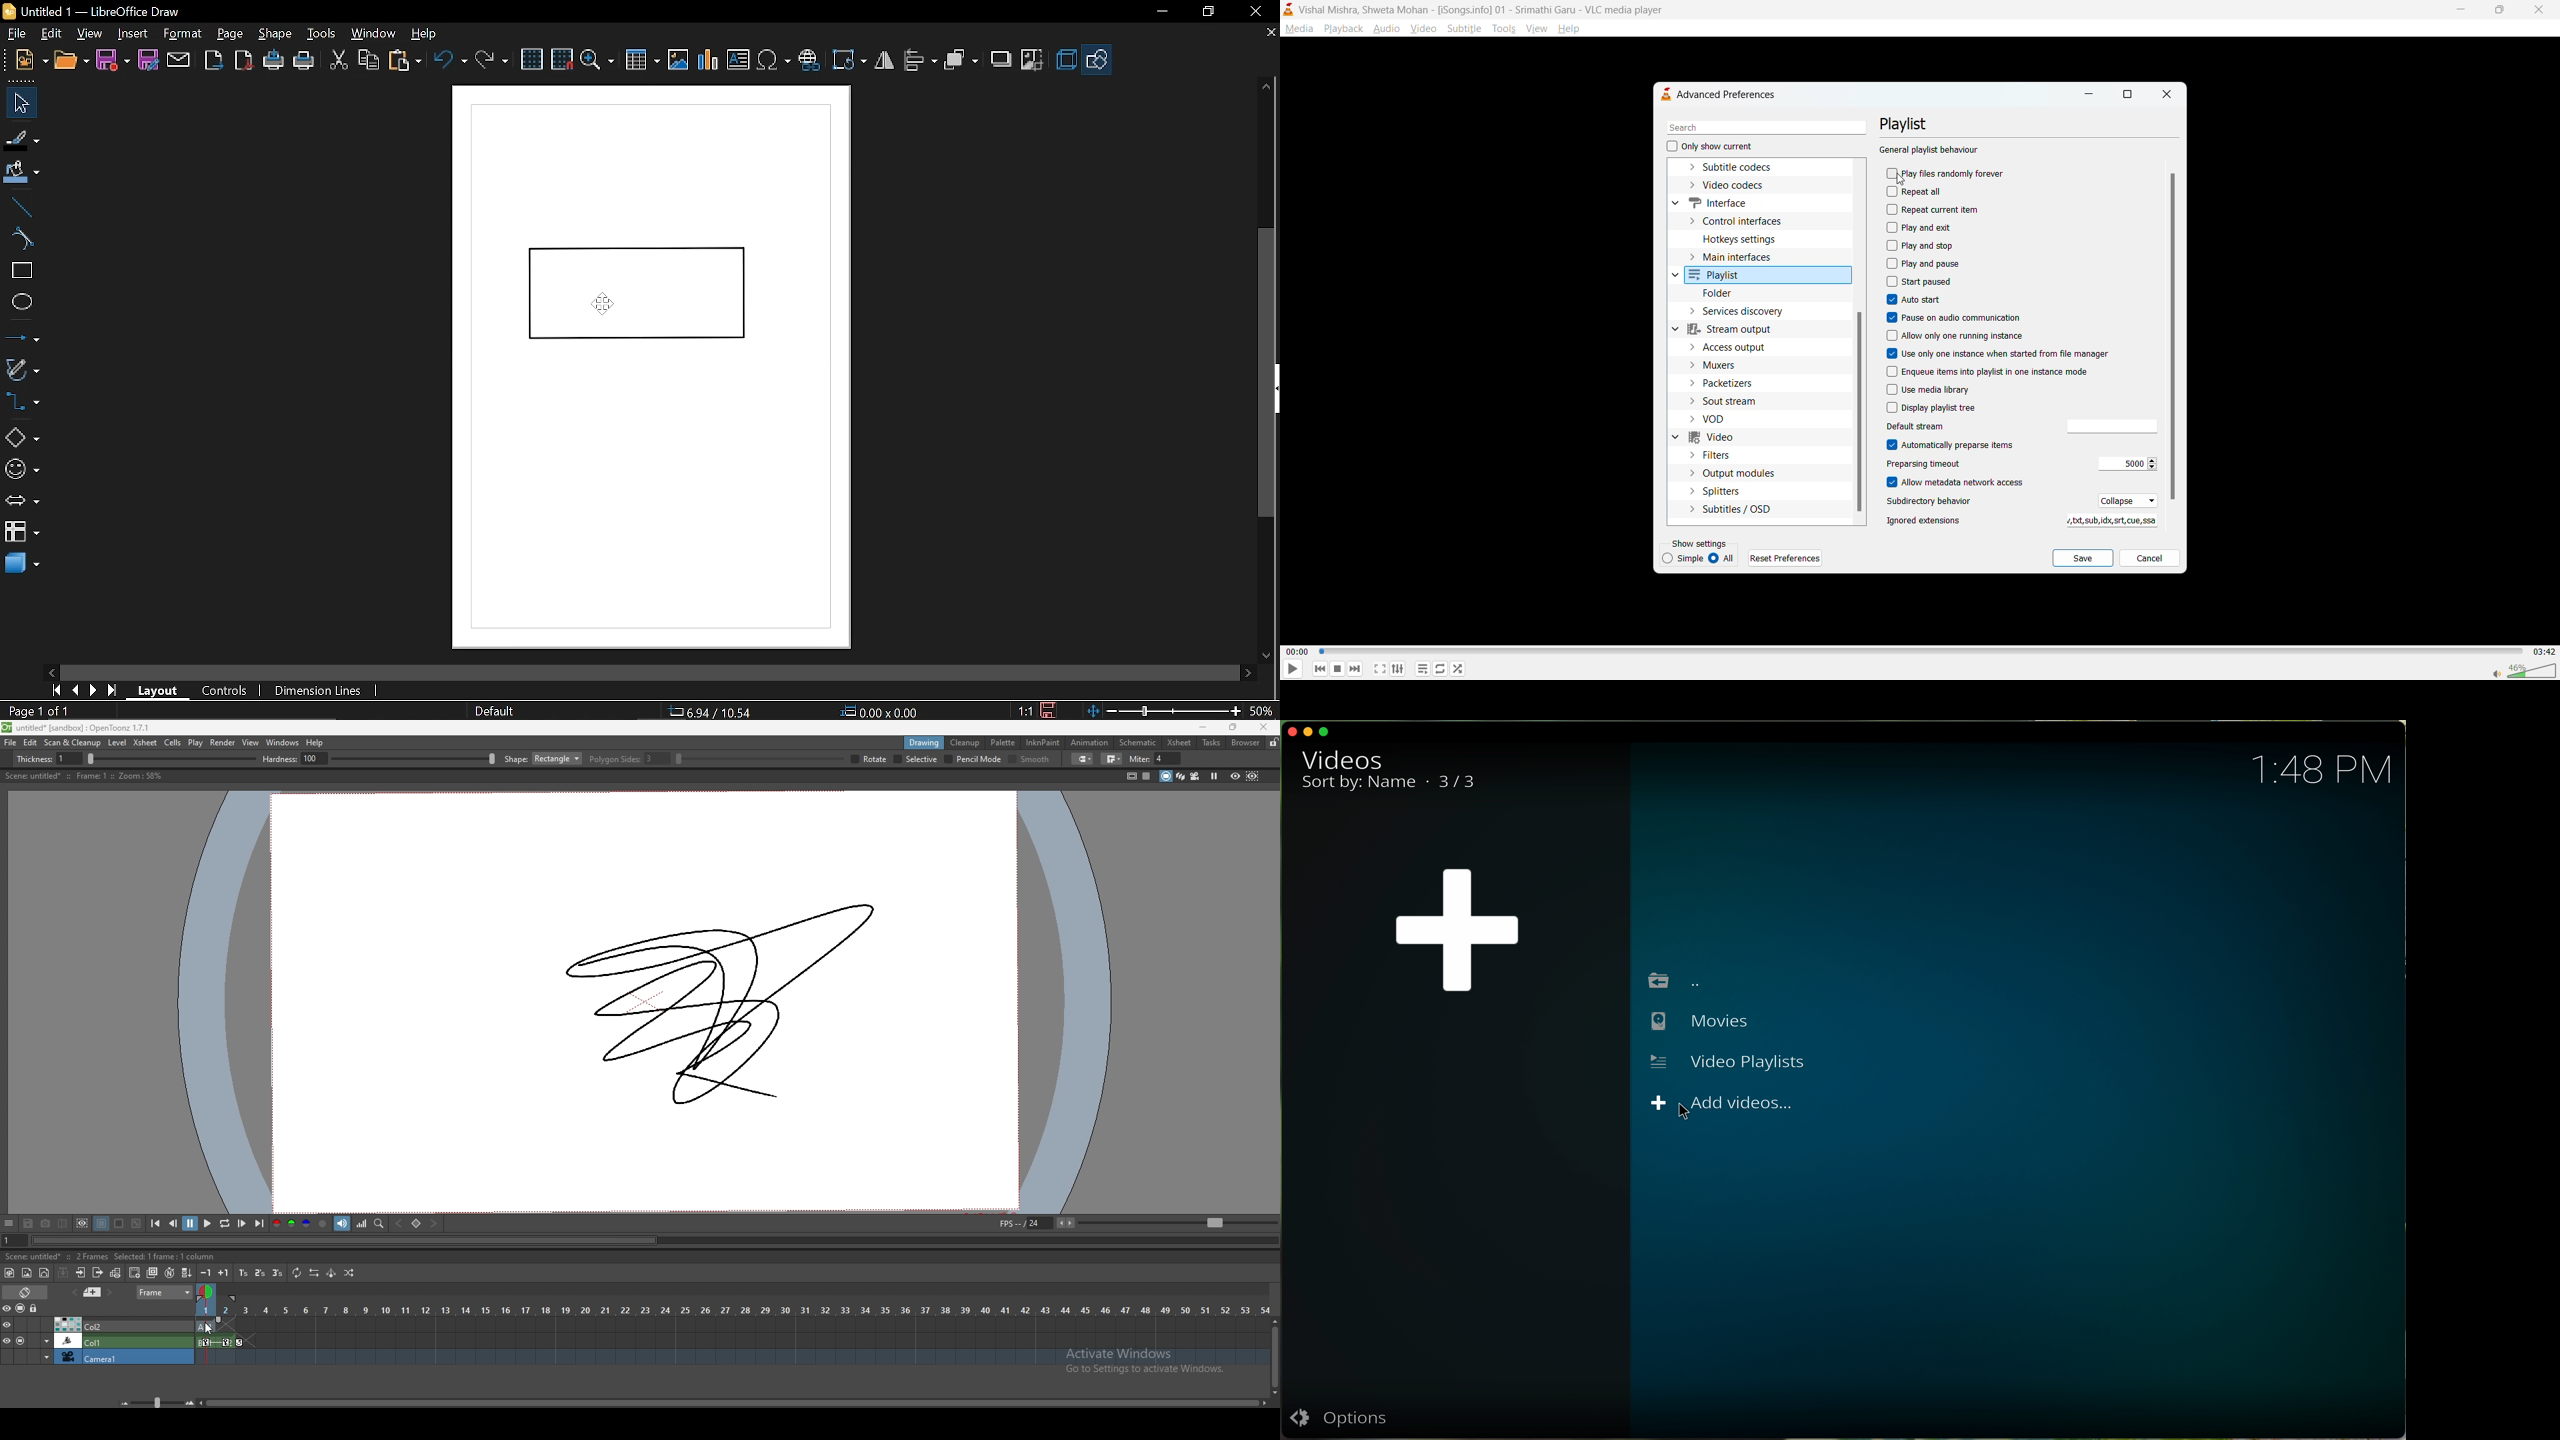 Image resolution: width=2576 pixels, height=1456 pixels. What do you see at coordinates (46, 1224) in the screenshot?
I see `snapshot` at bounding box center [46, 1224].